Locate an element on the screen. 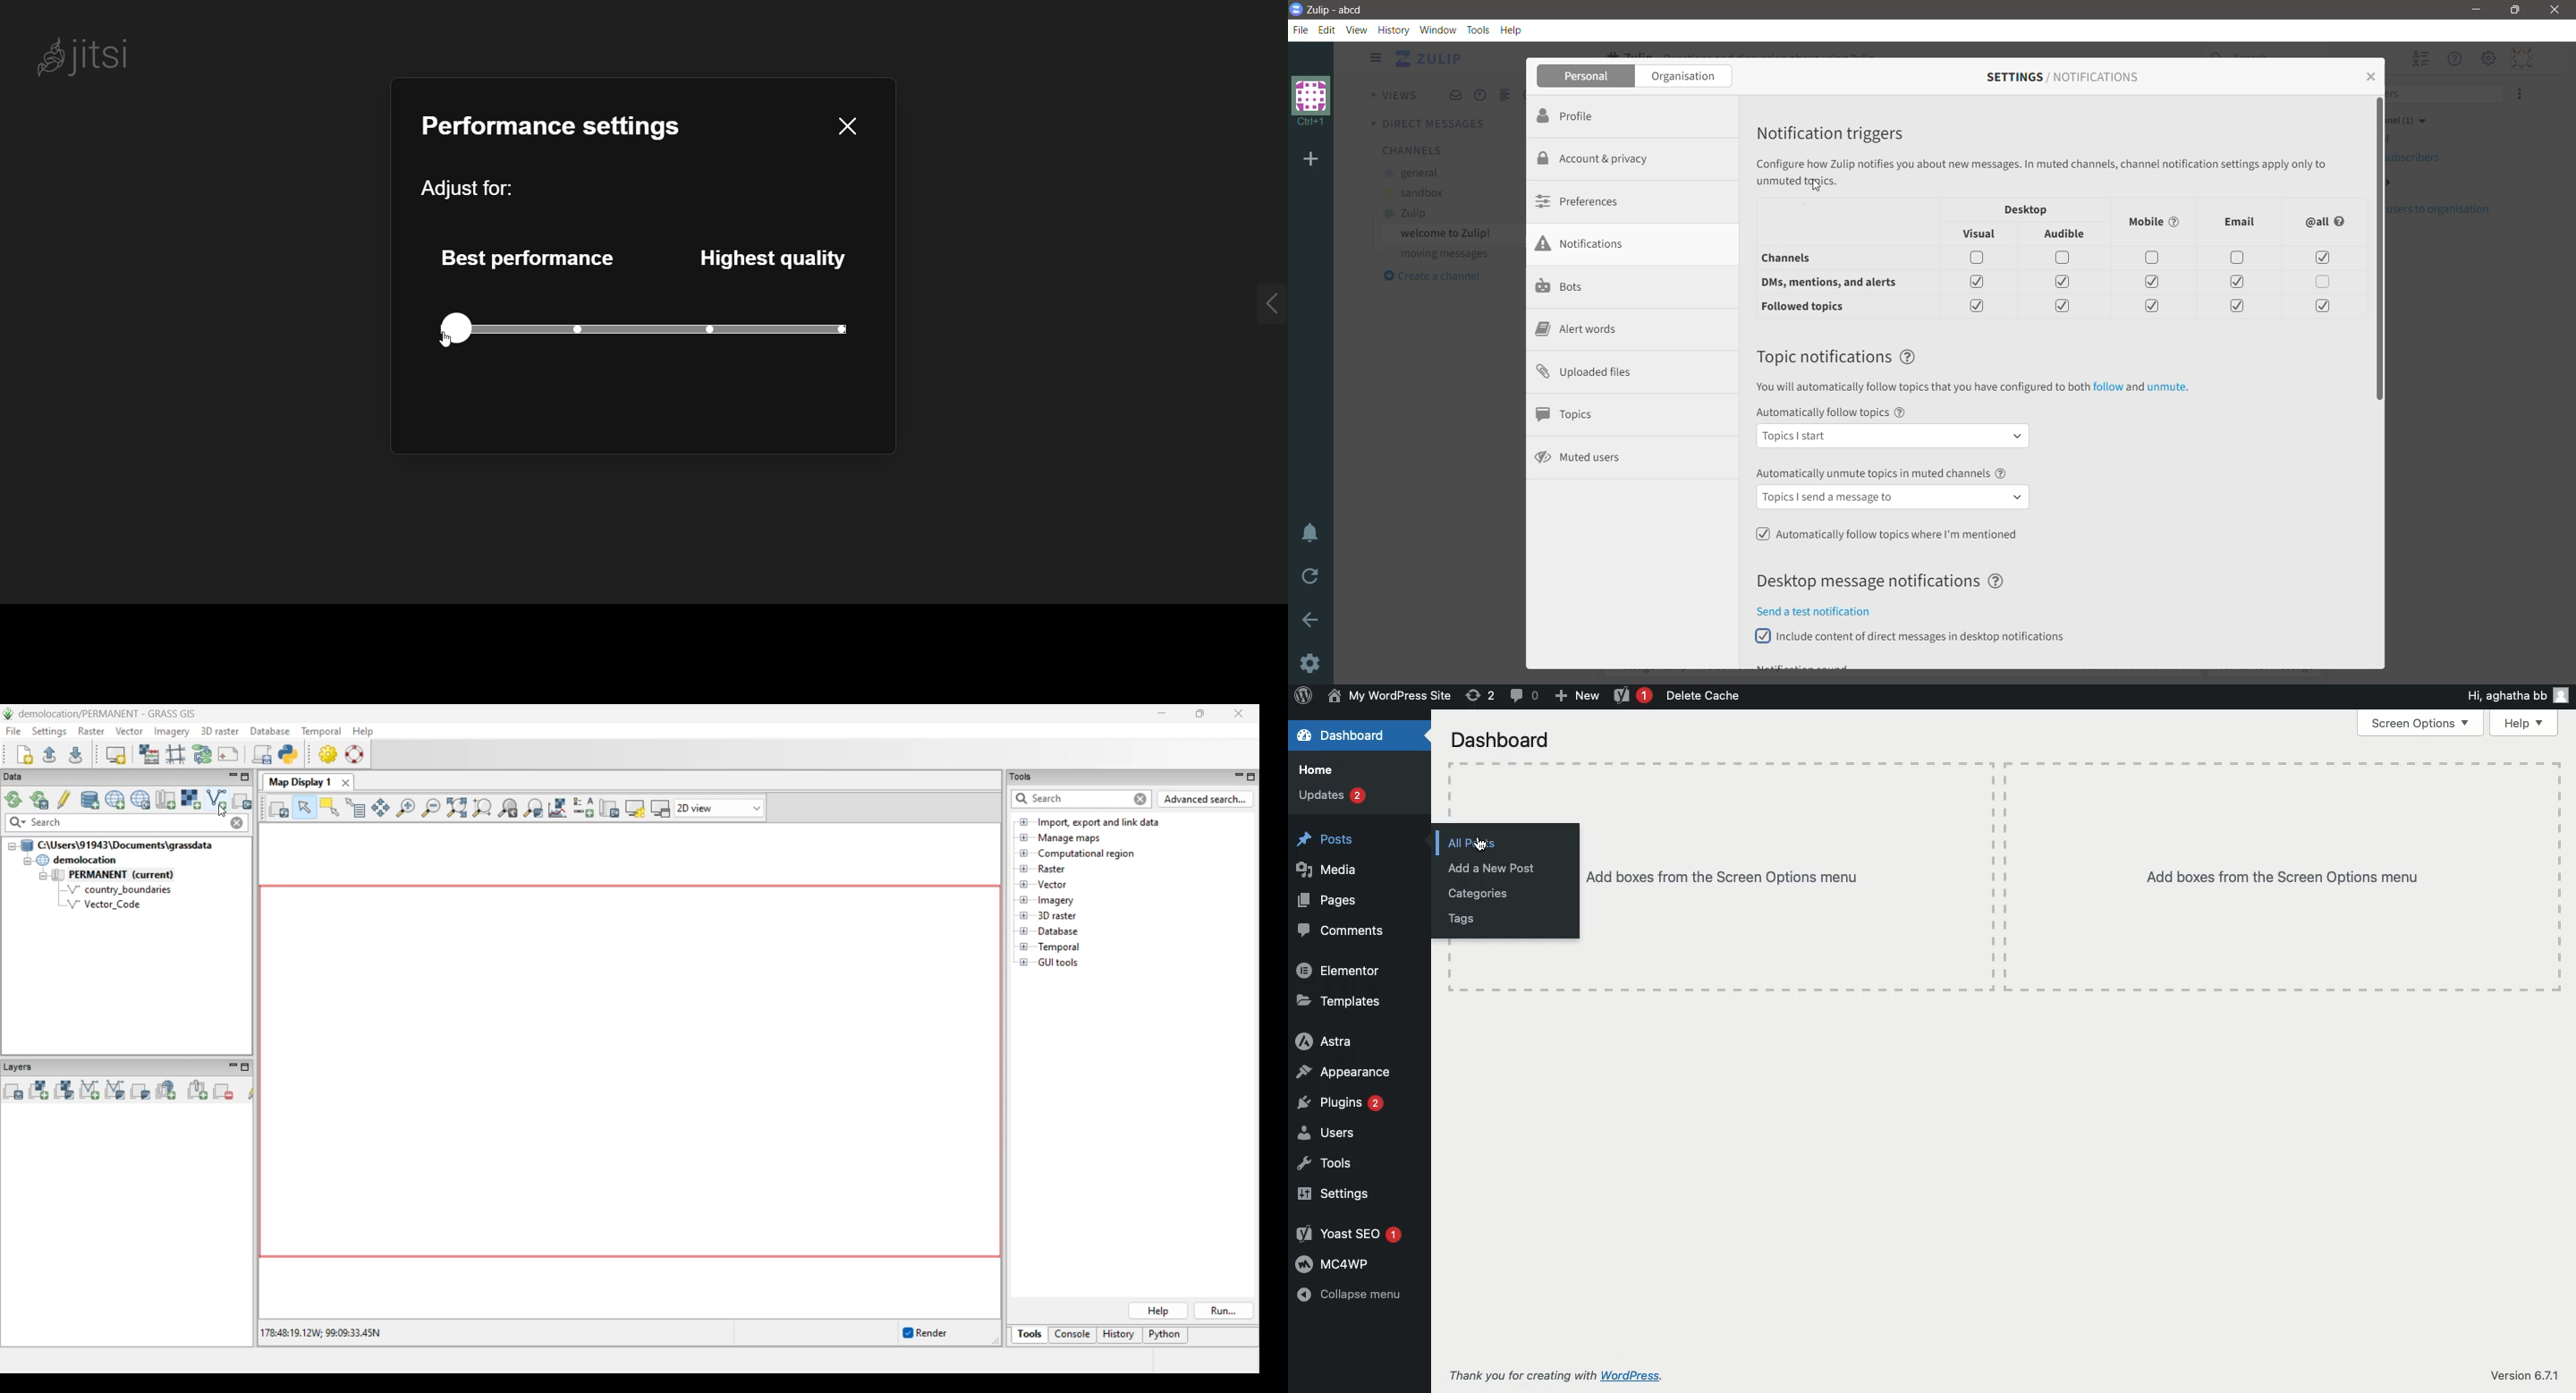  expand is located at coordinates (1246, 304).